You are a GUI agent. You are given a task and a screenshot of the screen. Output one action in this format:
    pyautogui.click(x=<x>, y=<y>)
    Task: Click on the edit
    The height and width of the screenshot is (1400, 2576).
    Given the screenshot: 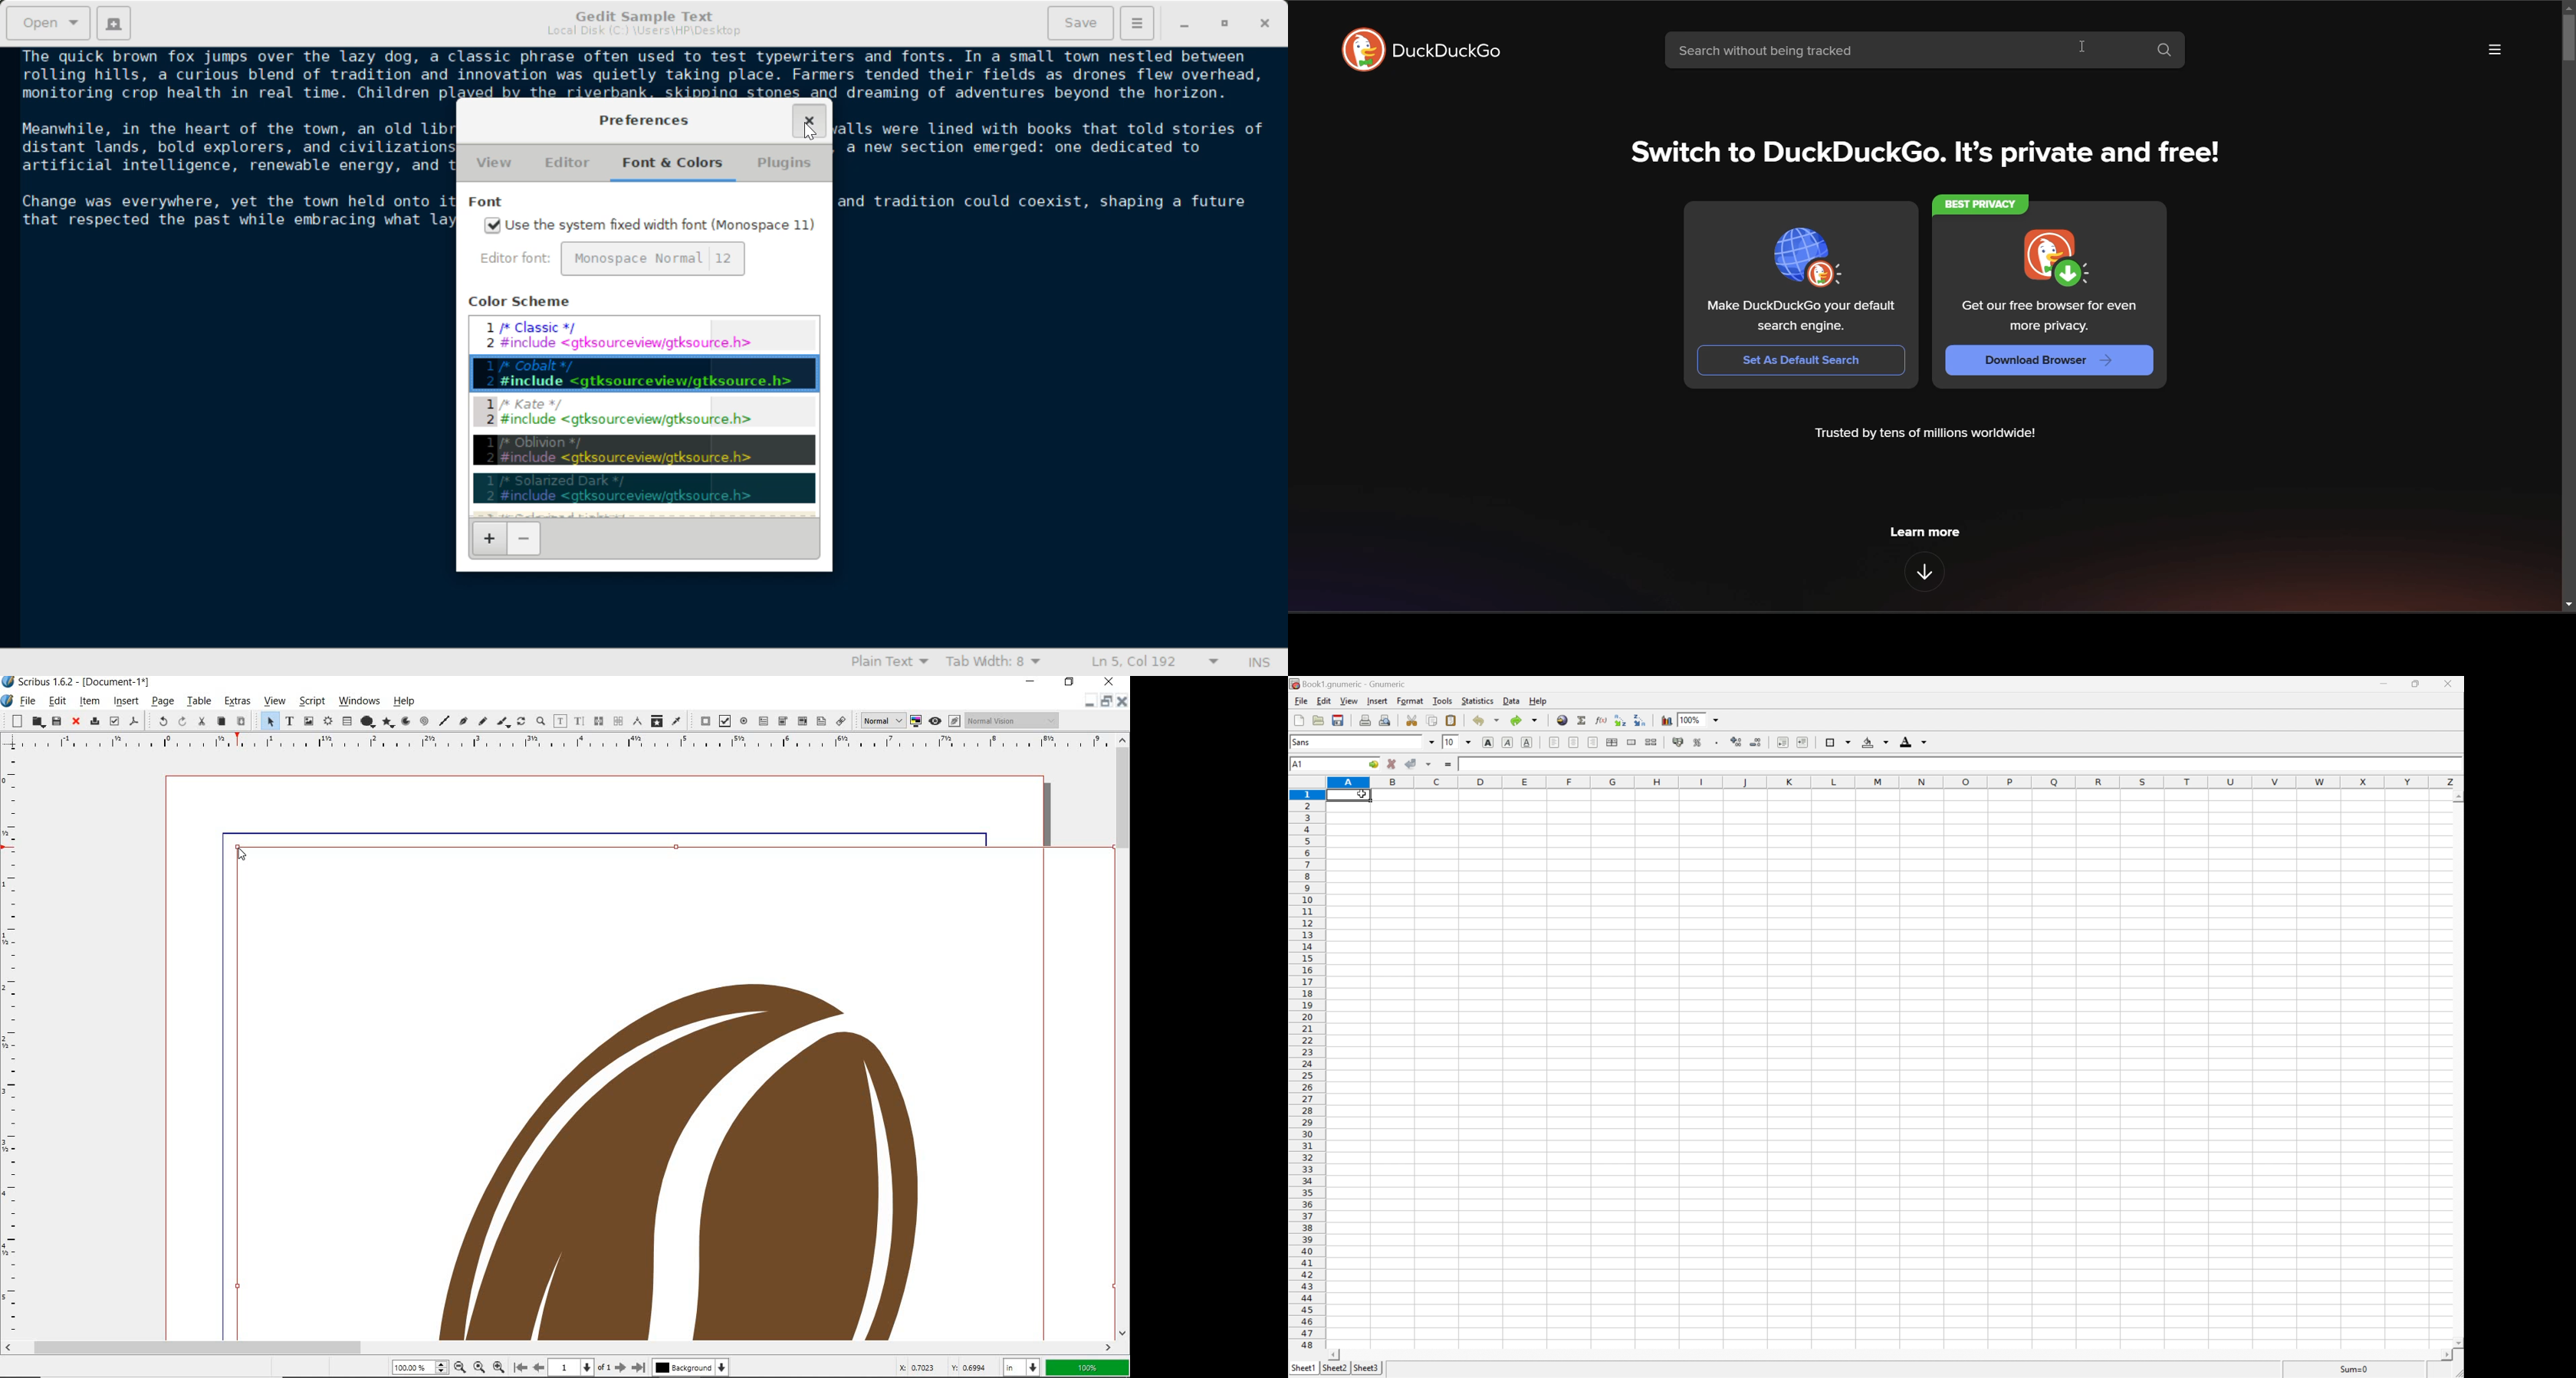 What is the action you would take?
    pyautogui.click(x=1322, y=701)
    